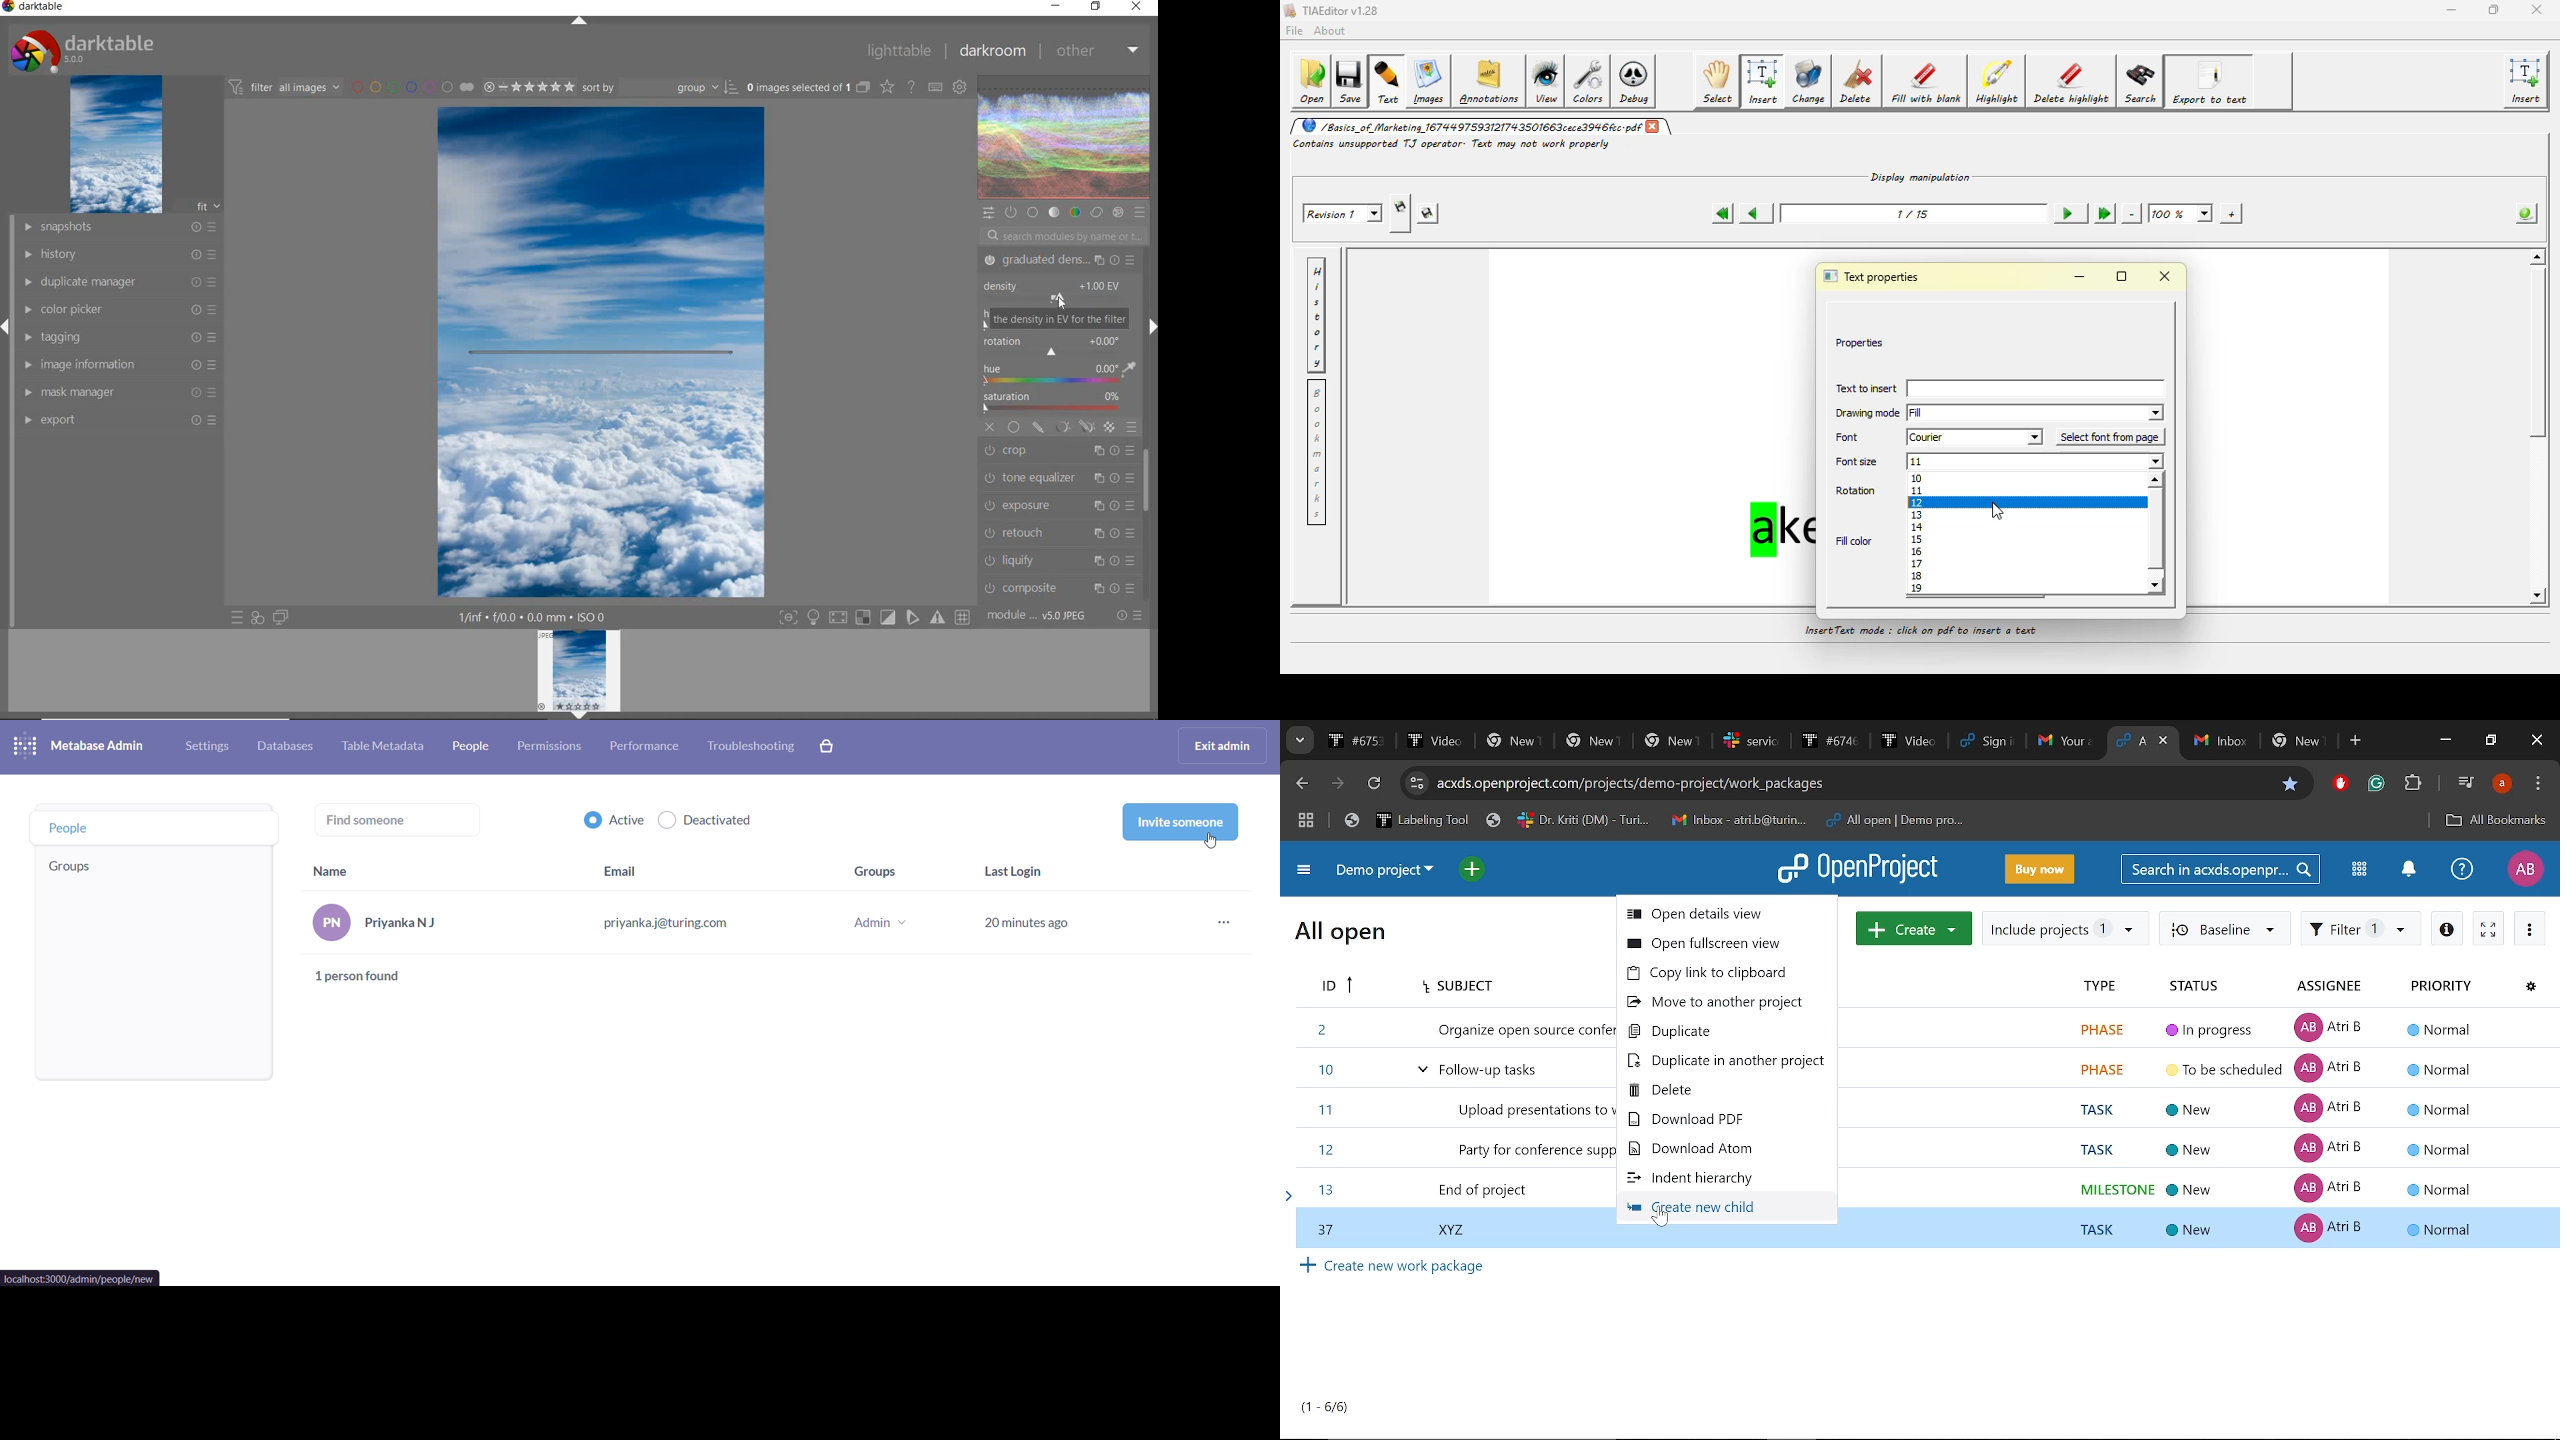 The width and height of the screenshot is (2576, 1456). Describe the element at coordinates (122, 364) in the screenshot. I see `IMAGE INFORMATION` at that location.